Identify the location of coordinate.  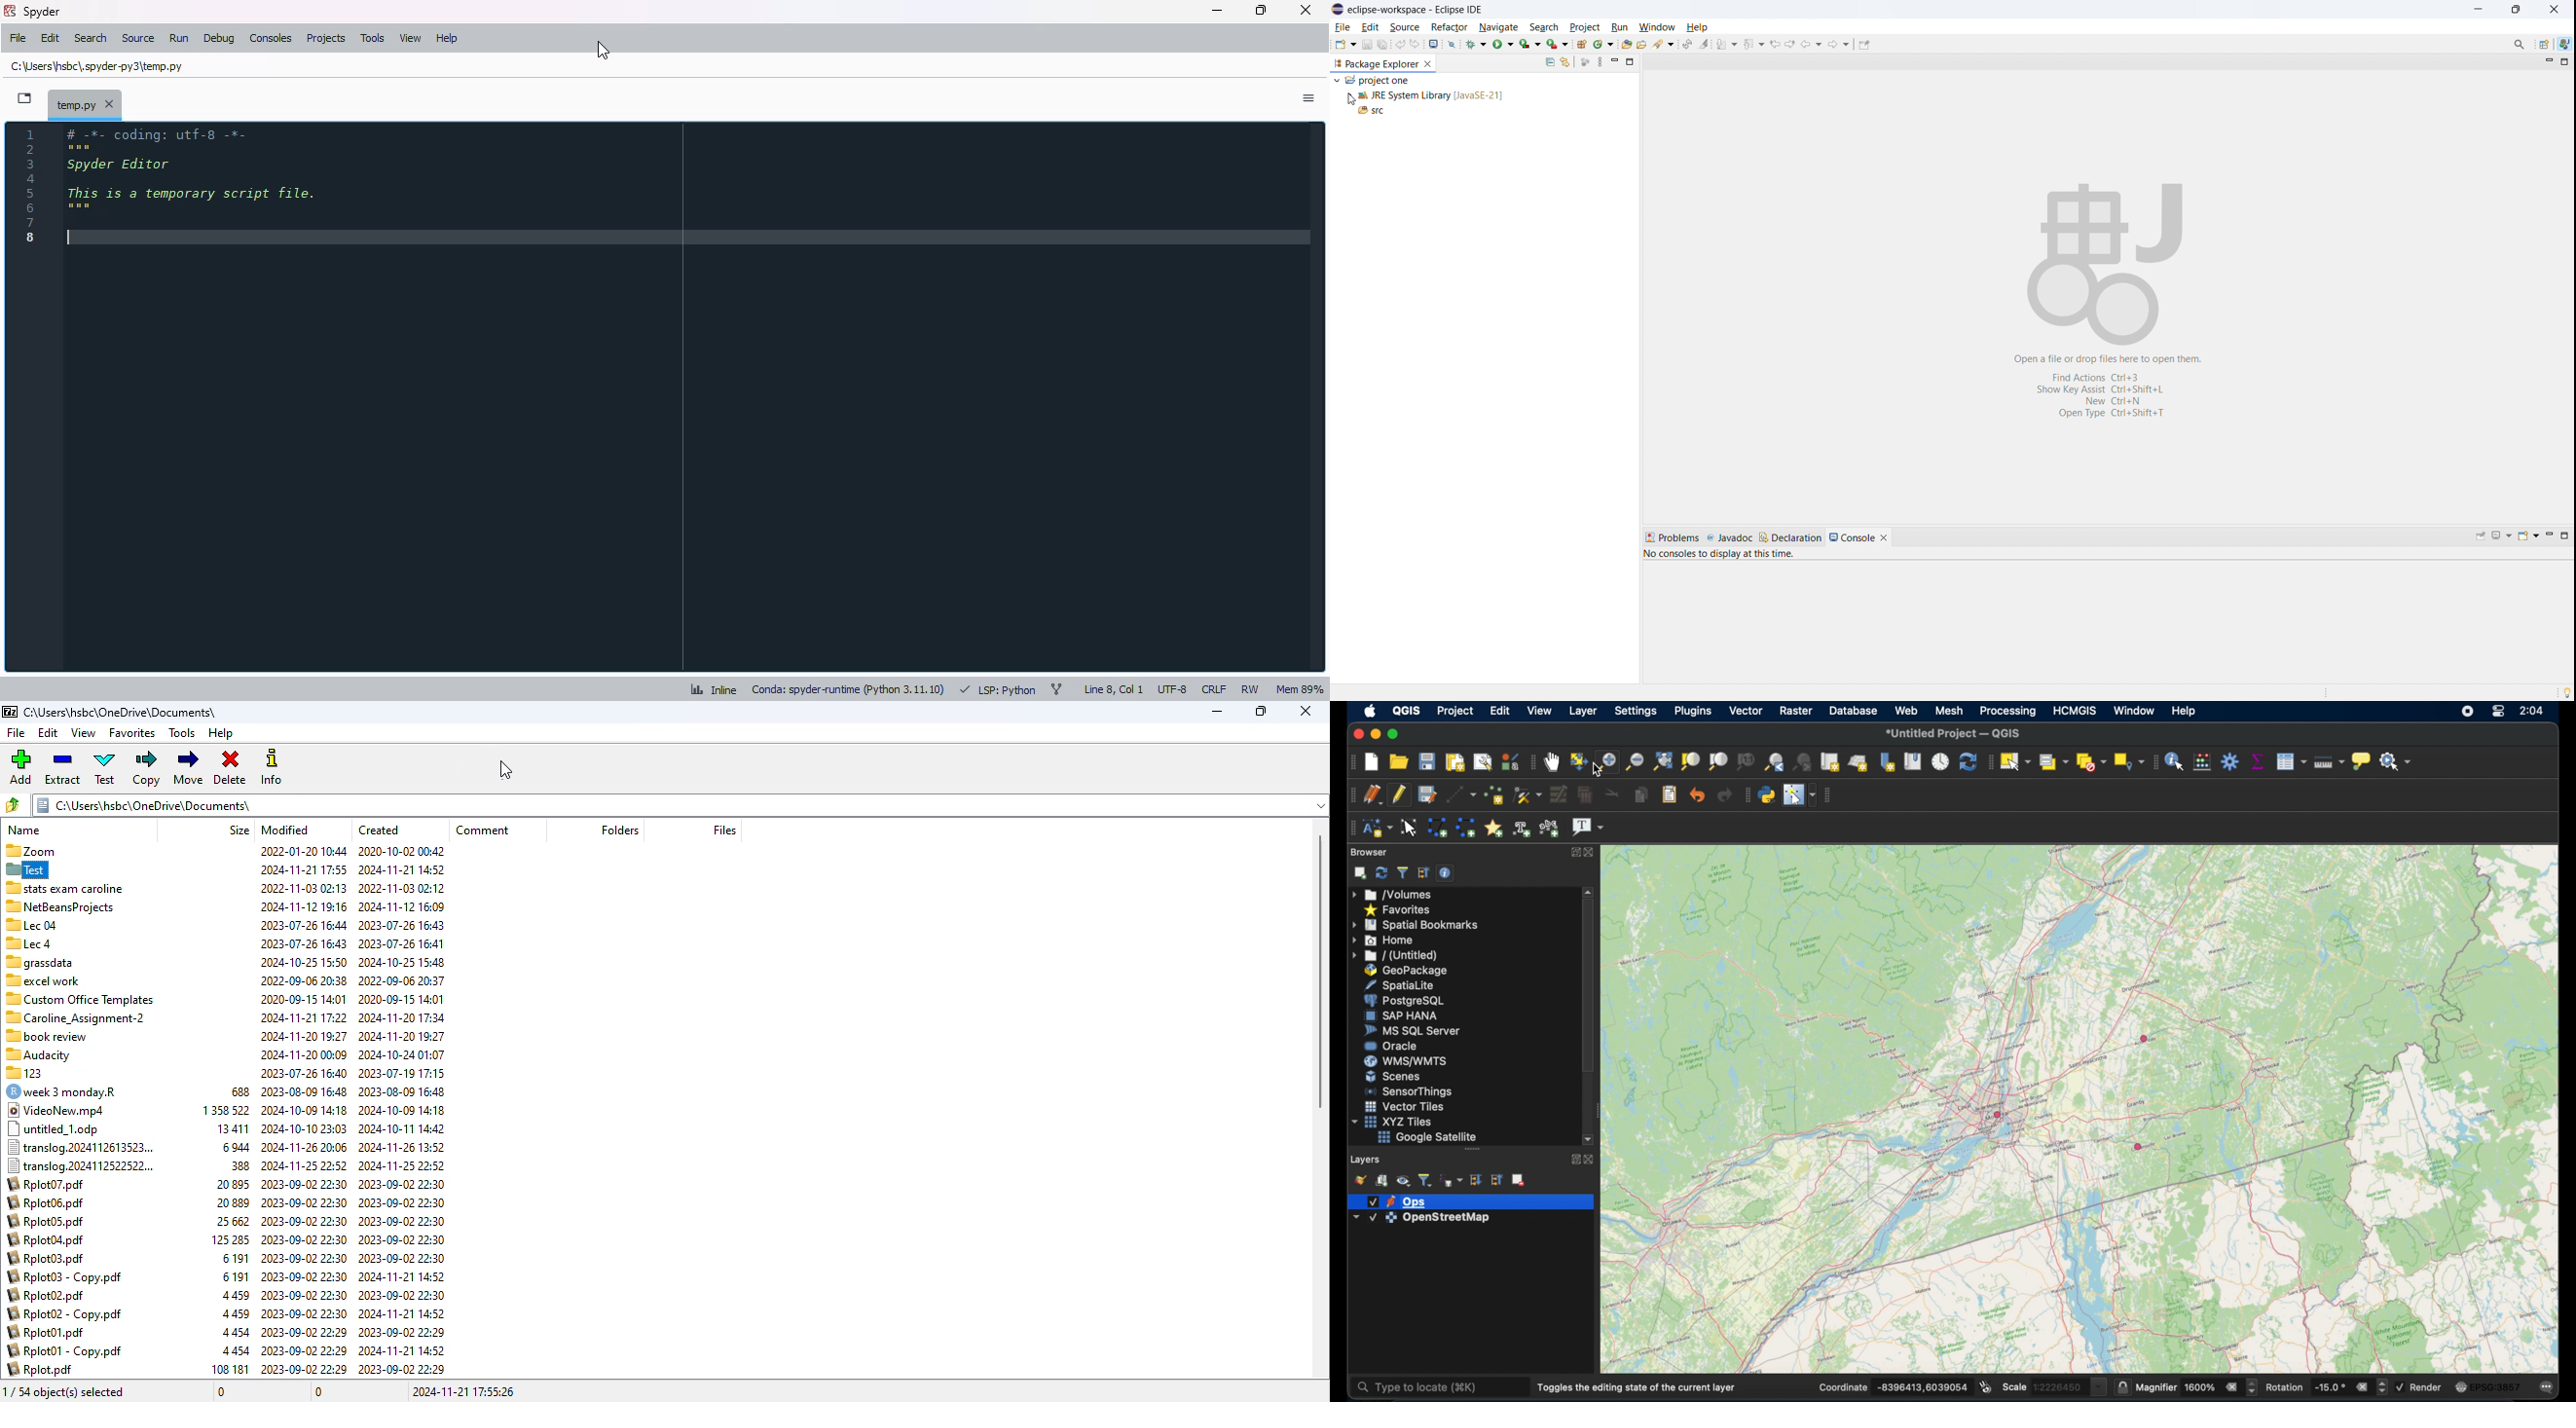
(1894, 1387).